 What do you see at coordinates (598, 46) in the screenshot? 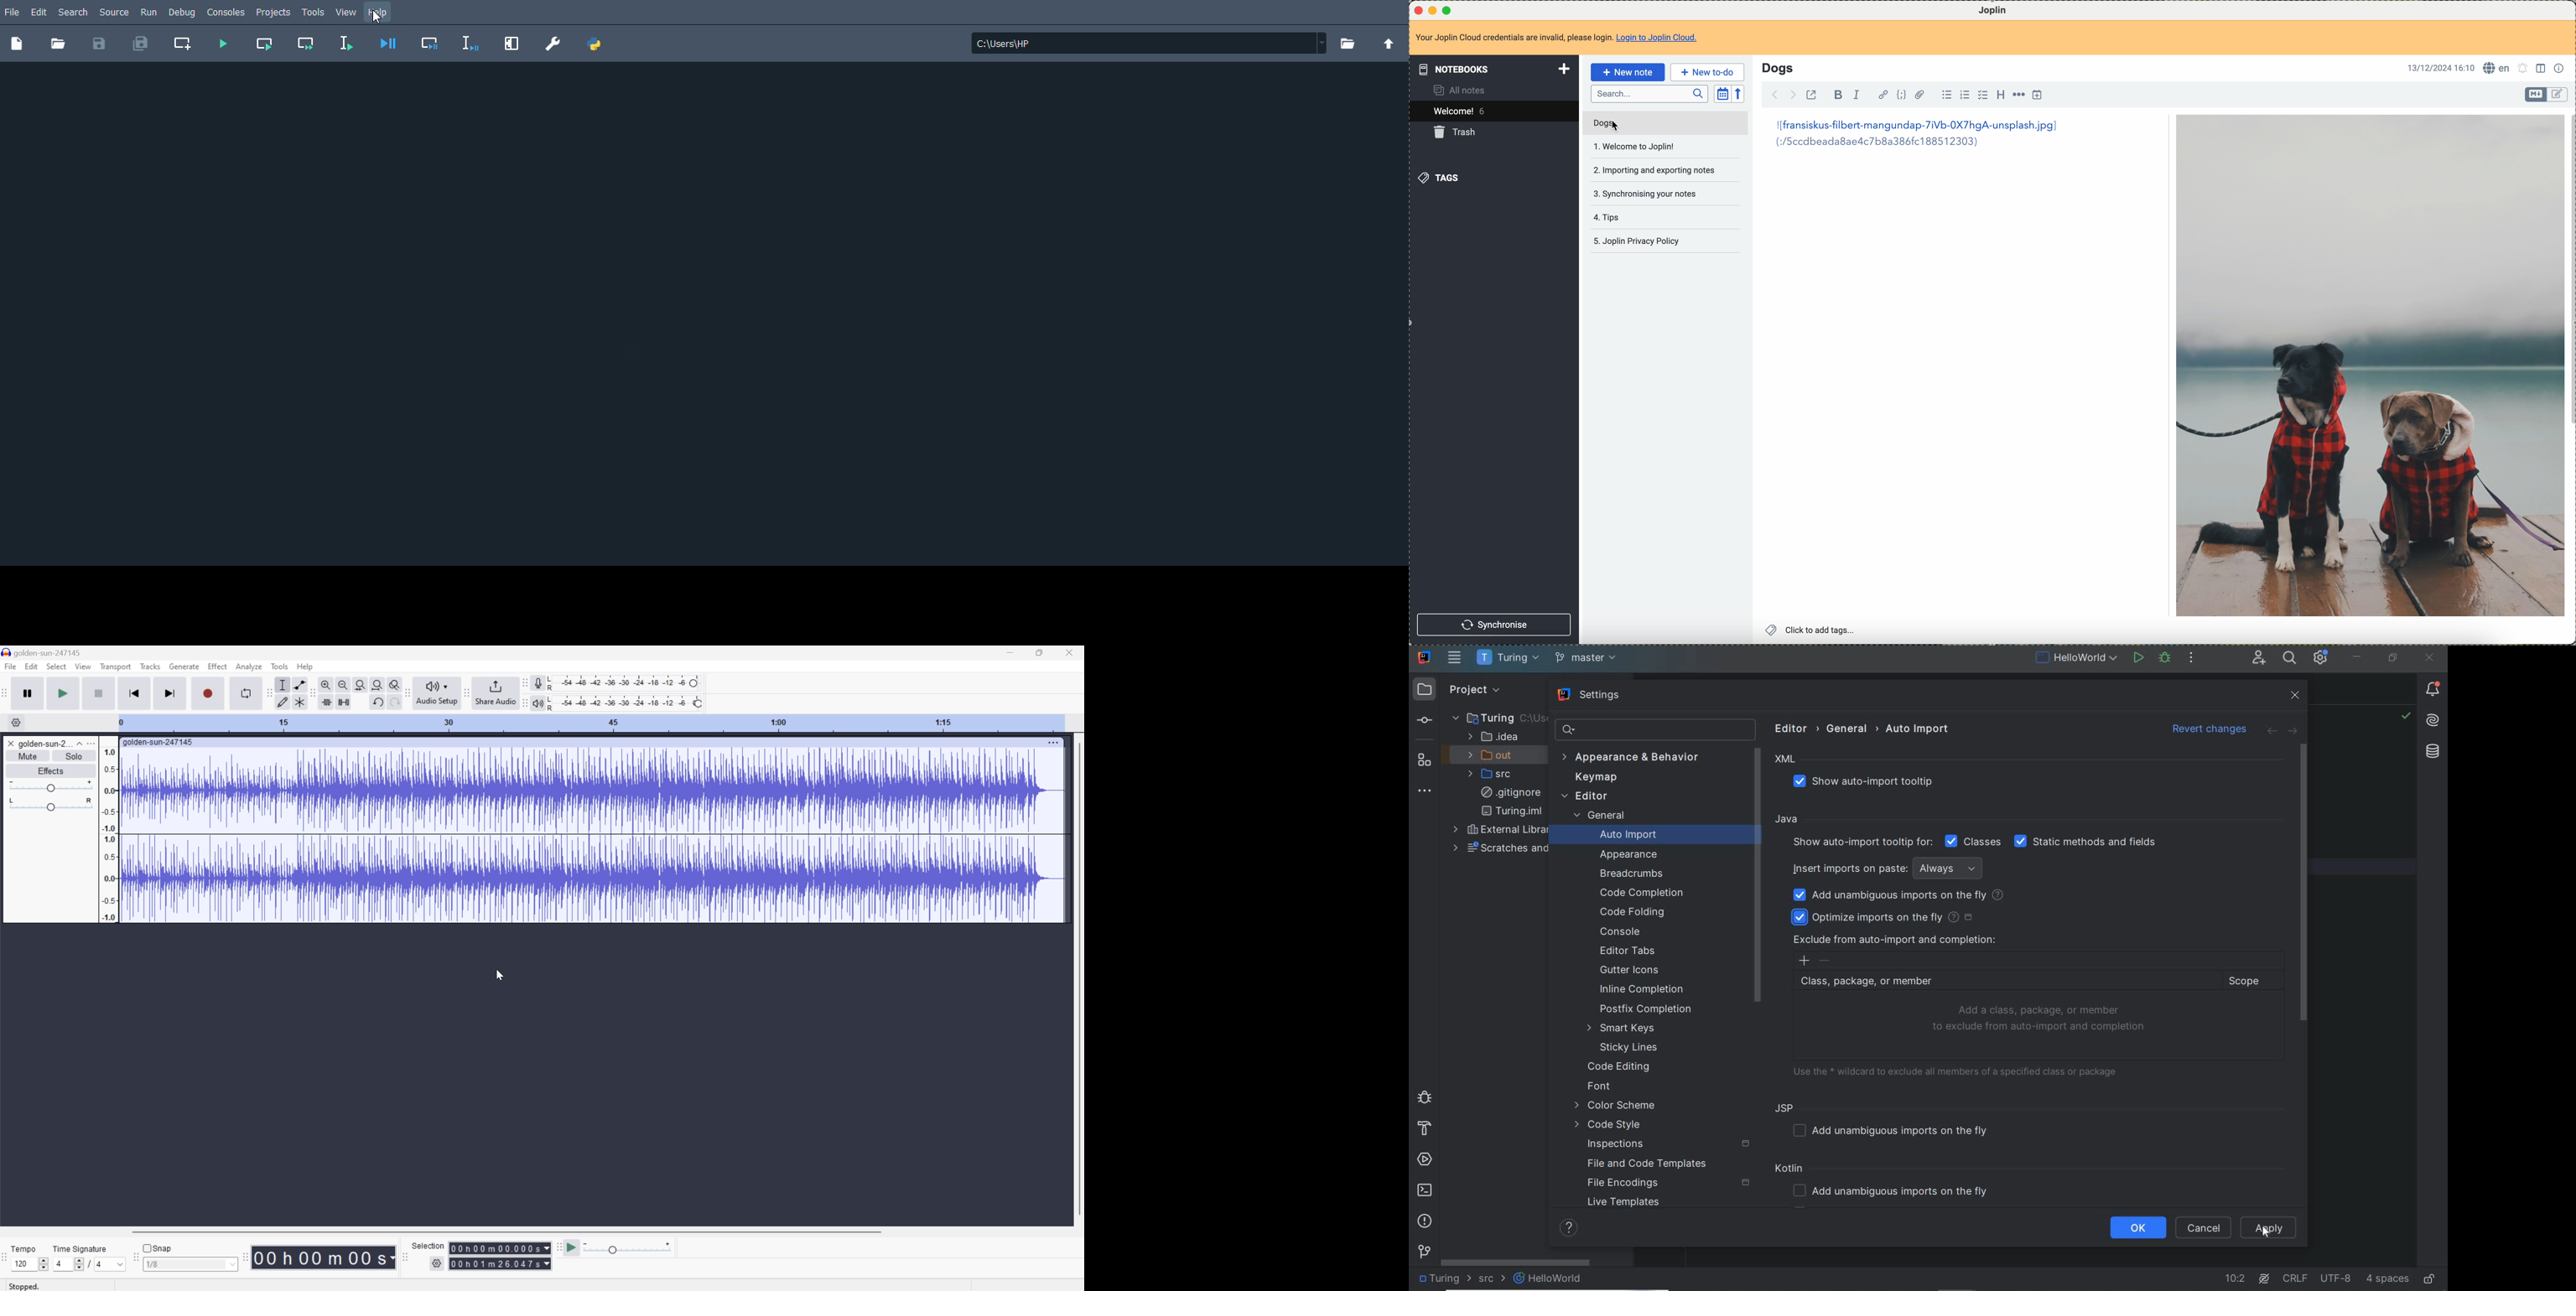
I see `PYTHONPATH manager` at bounding box center [598, 46].